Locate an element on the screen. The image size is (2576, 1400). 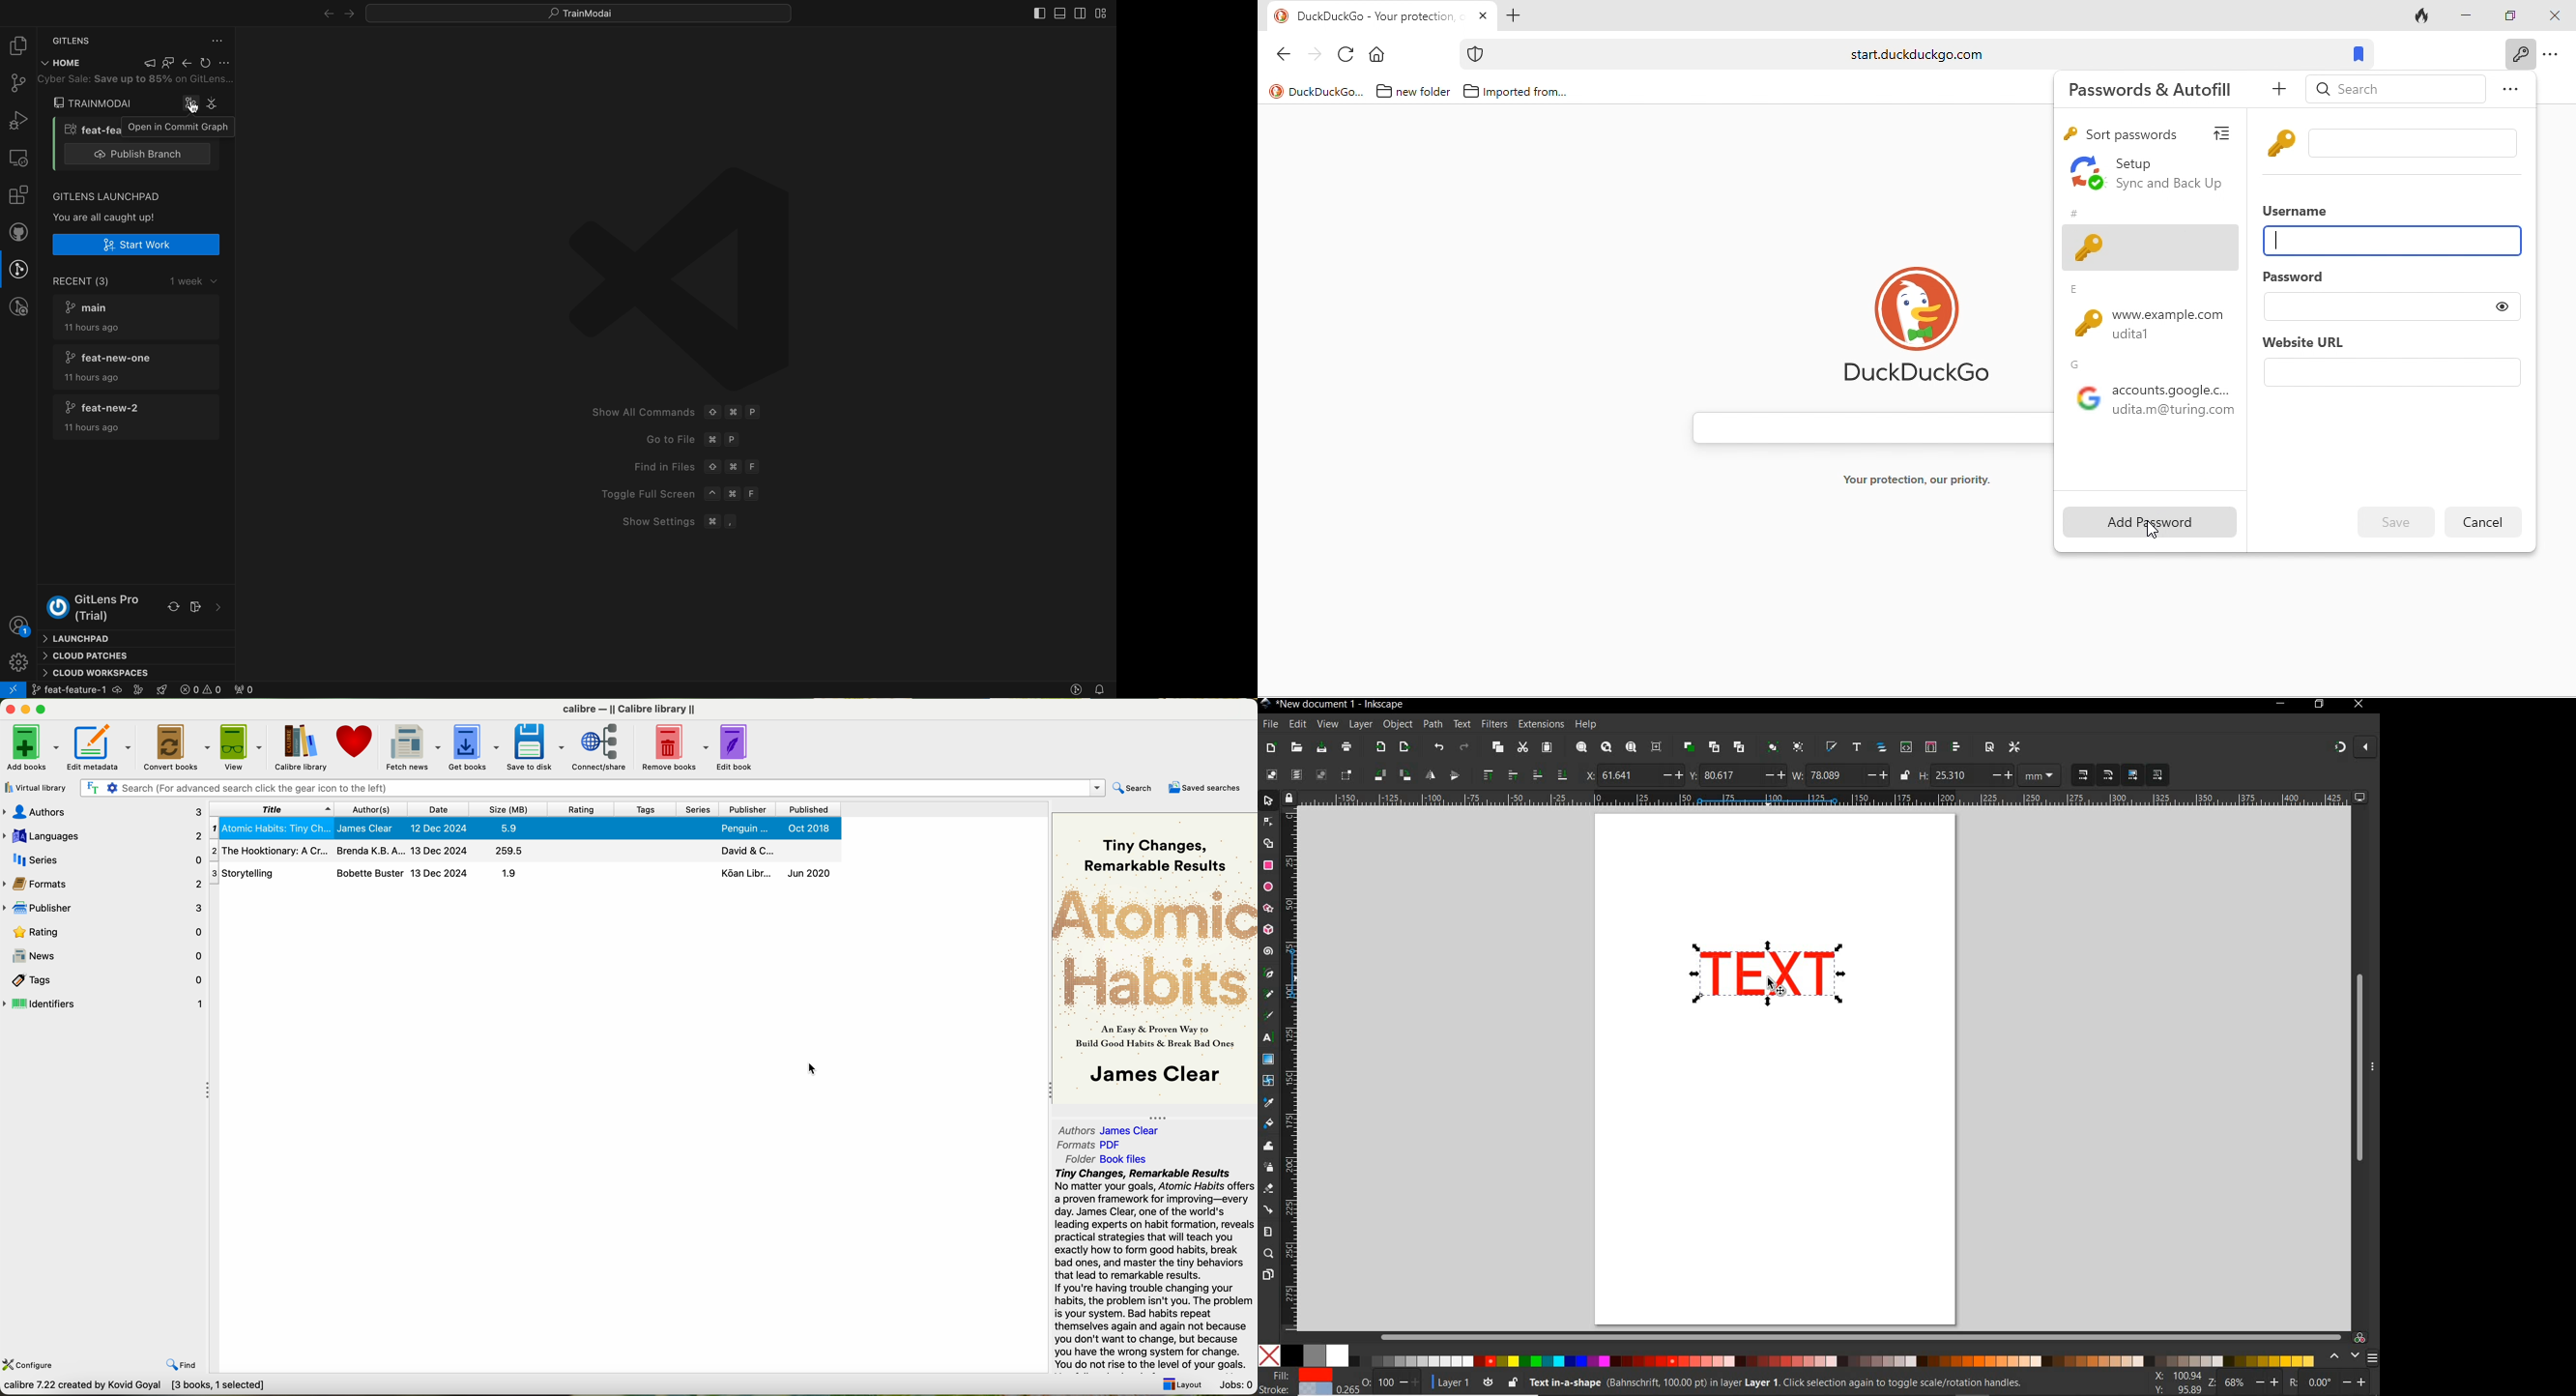
find is located at coordinates (181, 1365).